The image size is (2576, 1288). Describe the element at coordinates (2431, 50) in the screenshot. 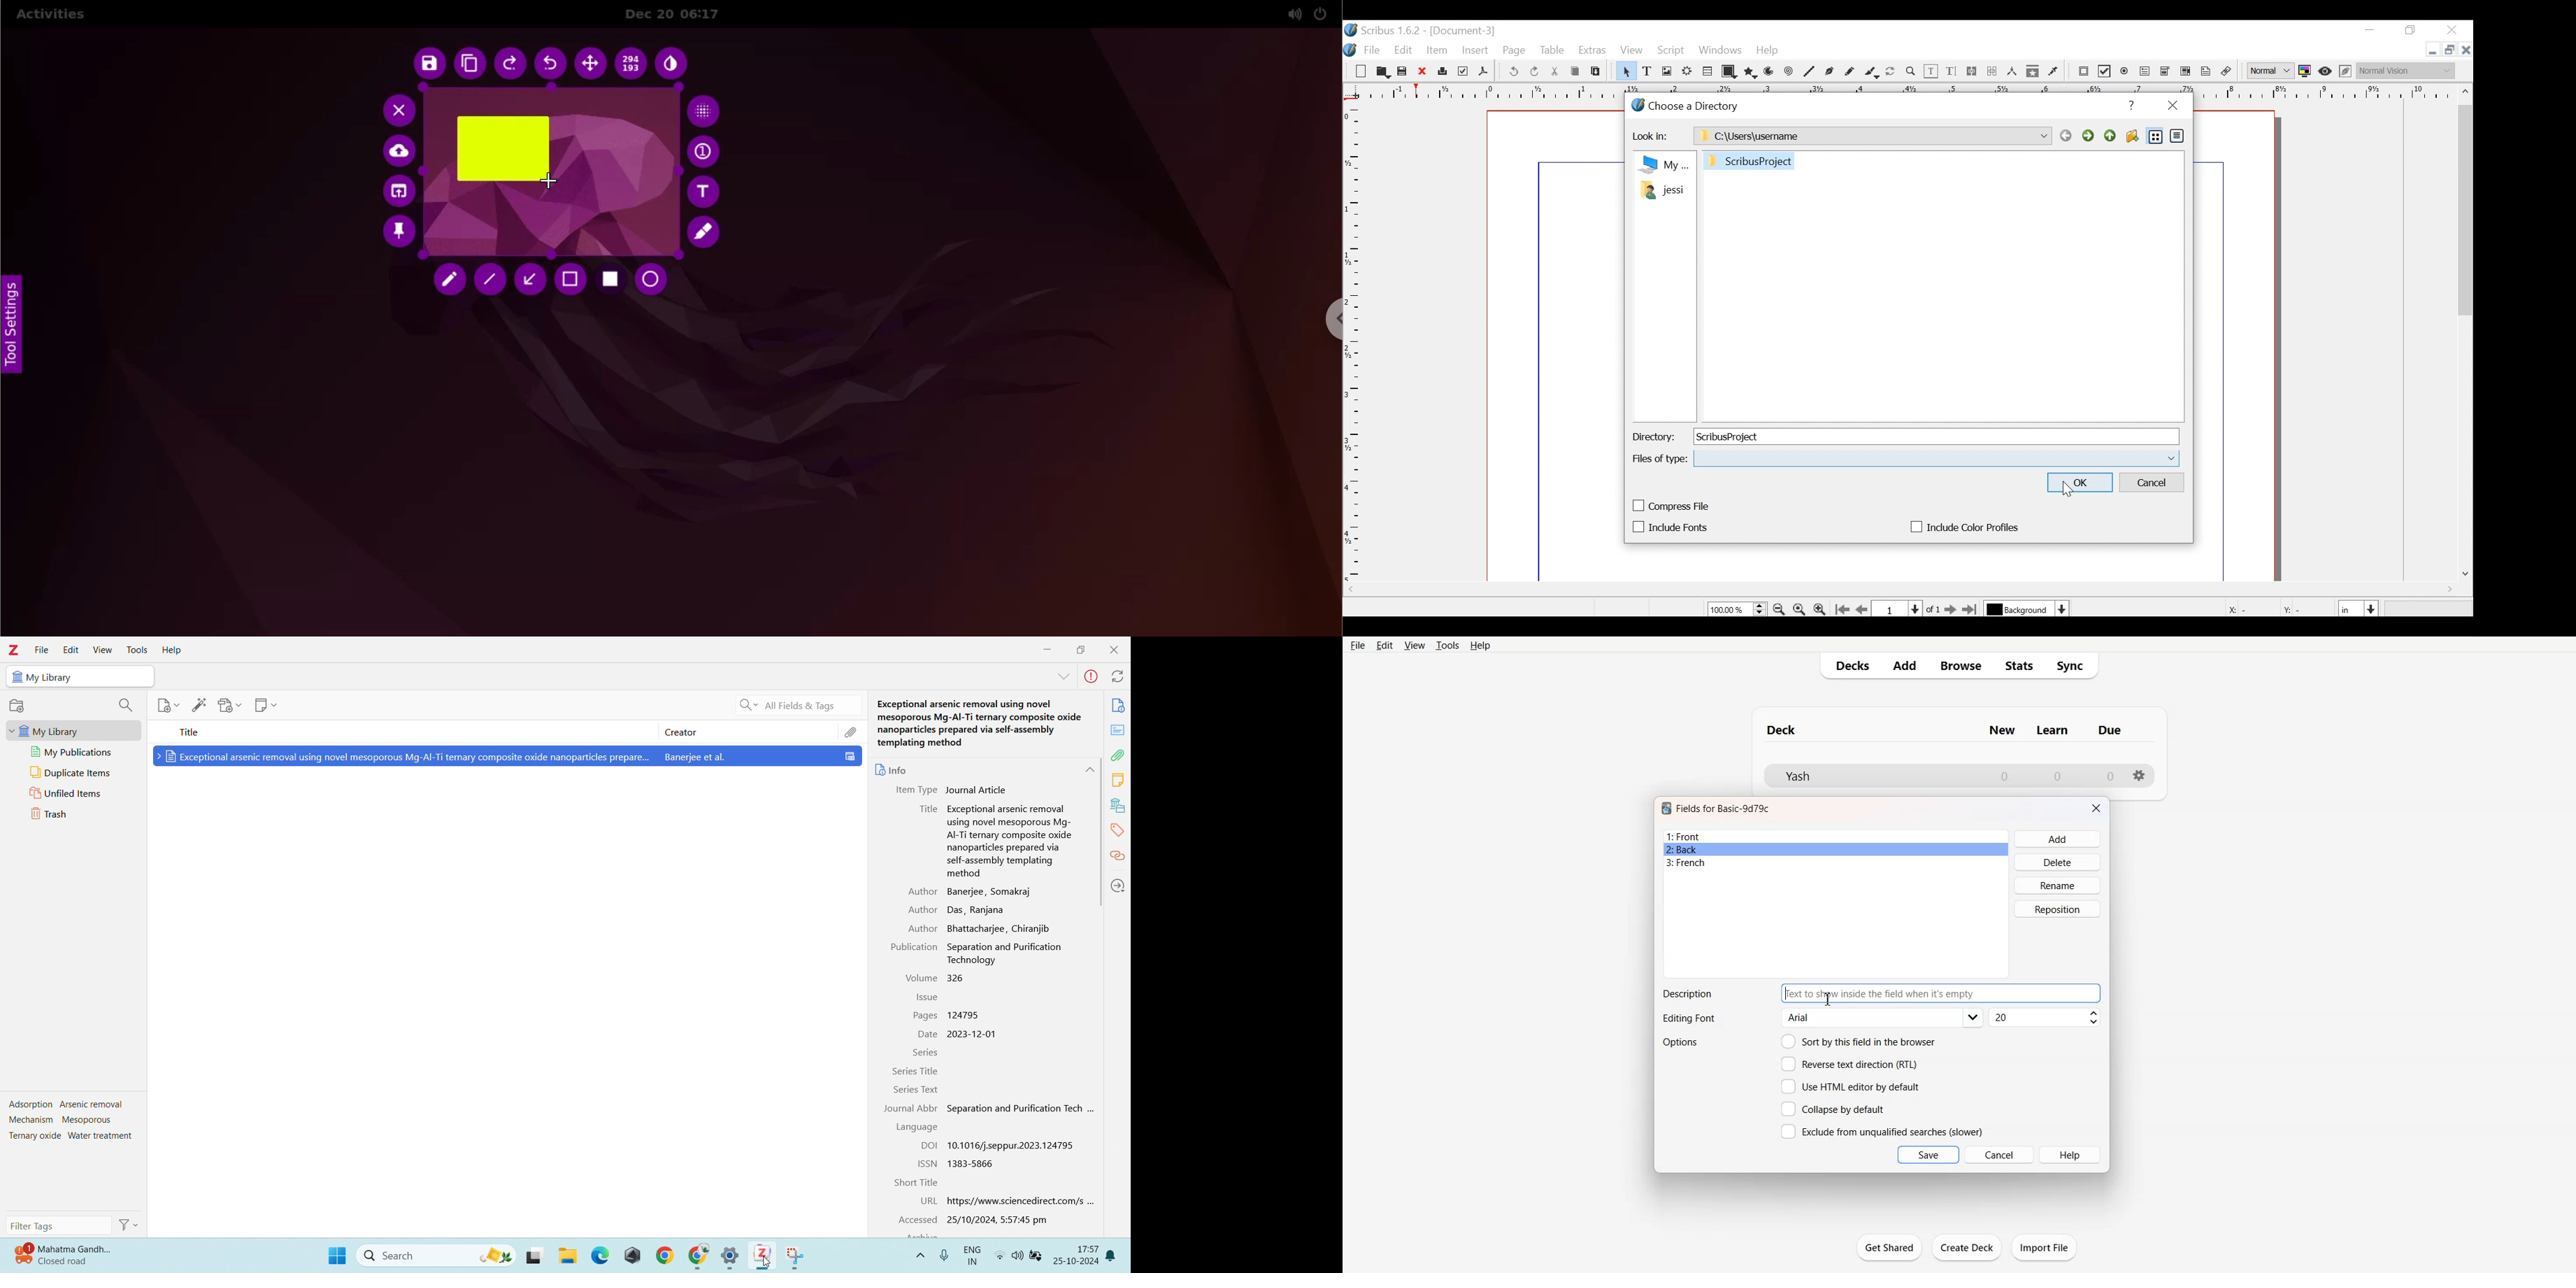

I see `minimize file` at that location.